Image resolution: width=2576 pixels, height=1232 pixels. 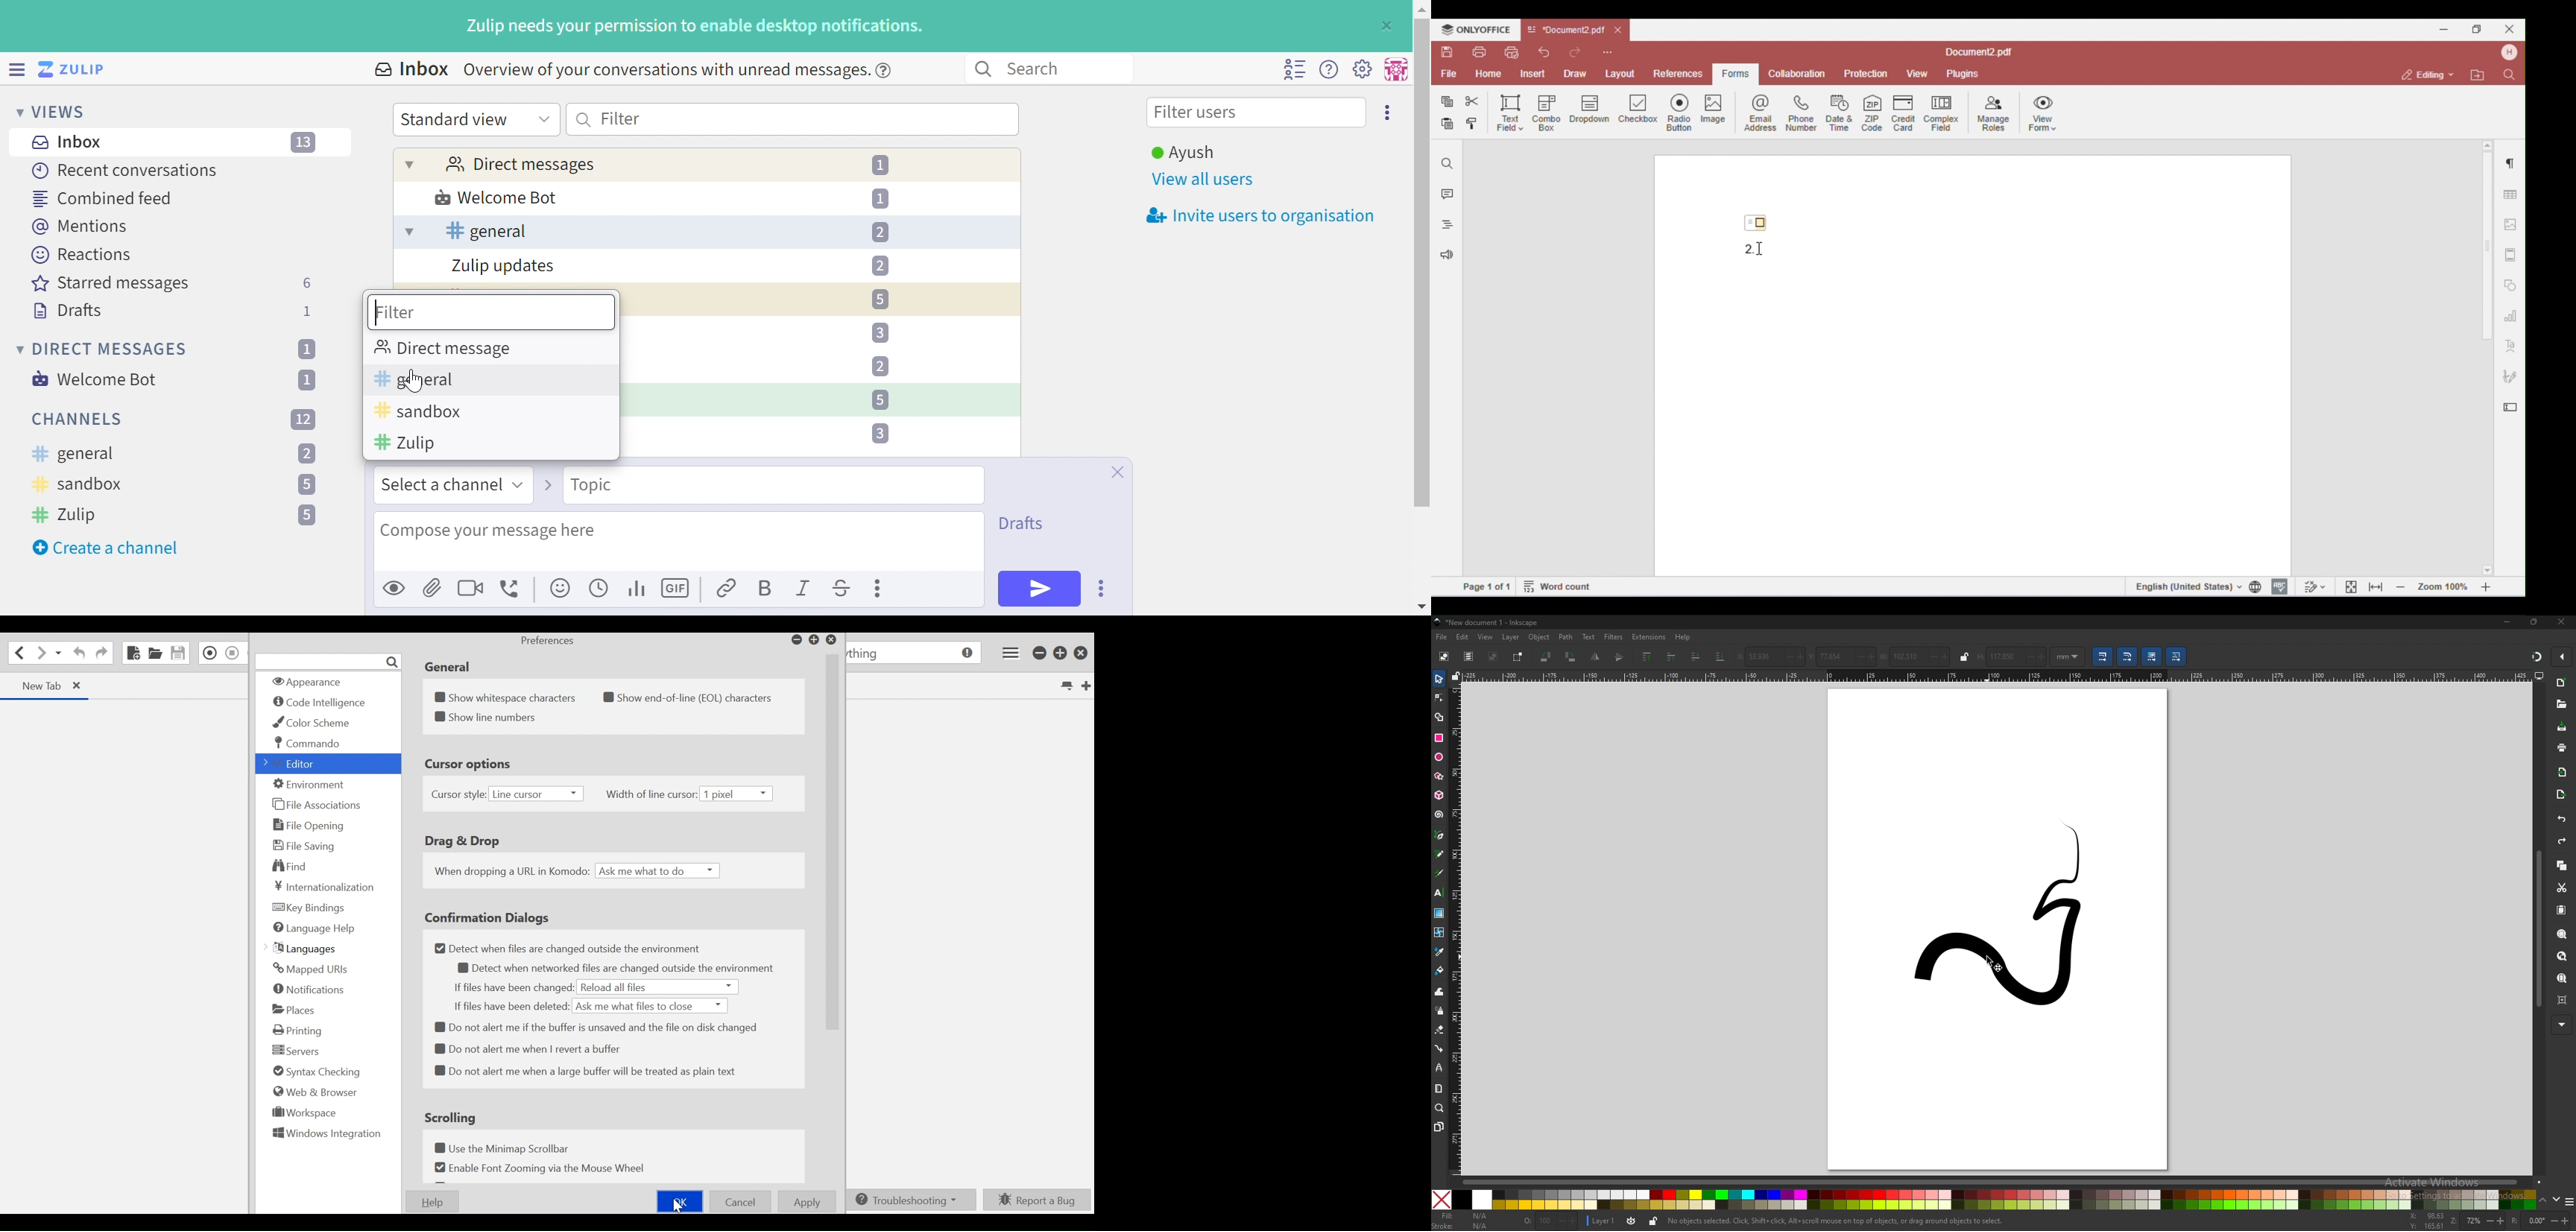 What do you see at coordinates (307, 516) in the screenshot?
I see `5` at bounding box center [307, 516].